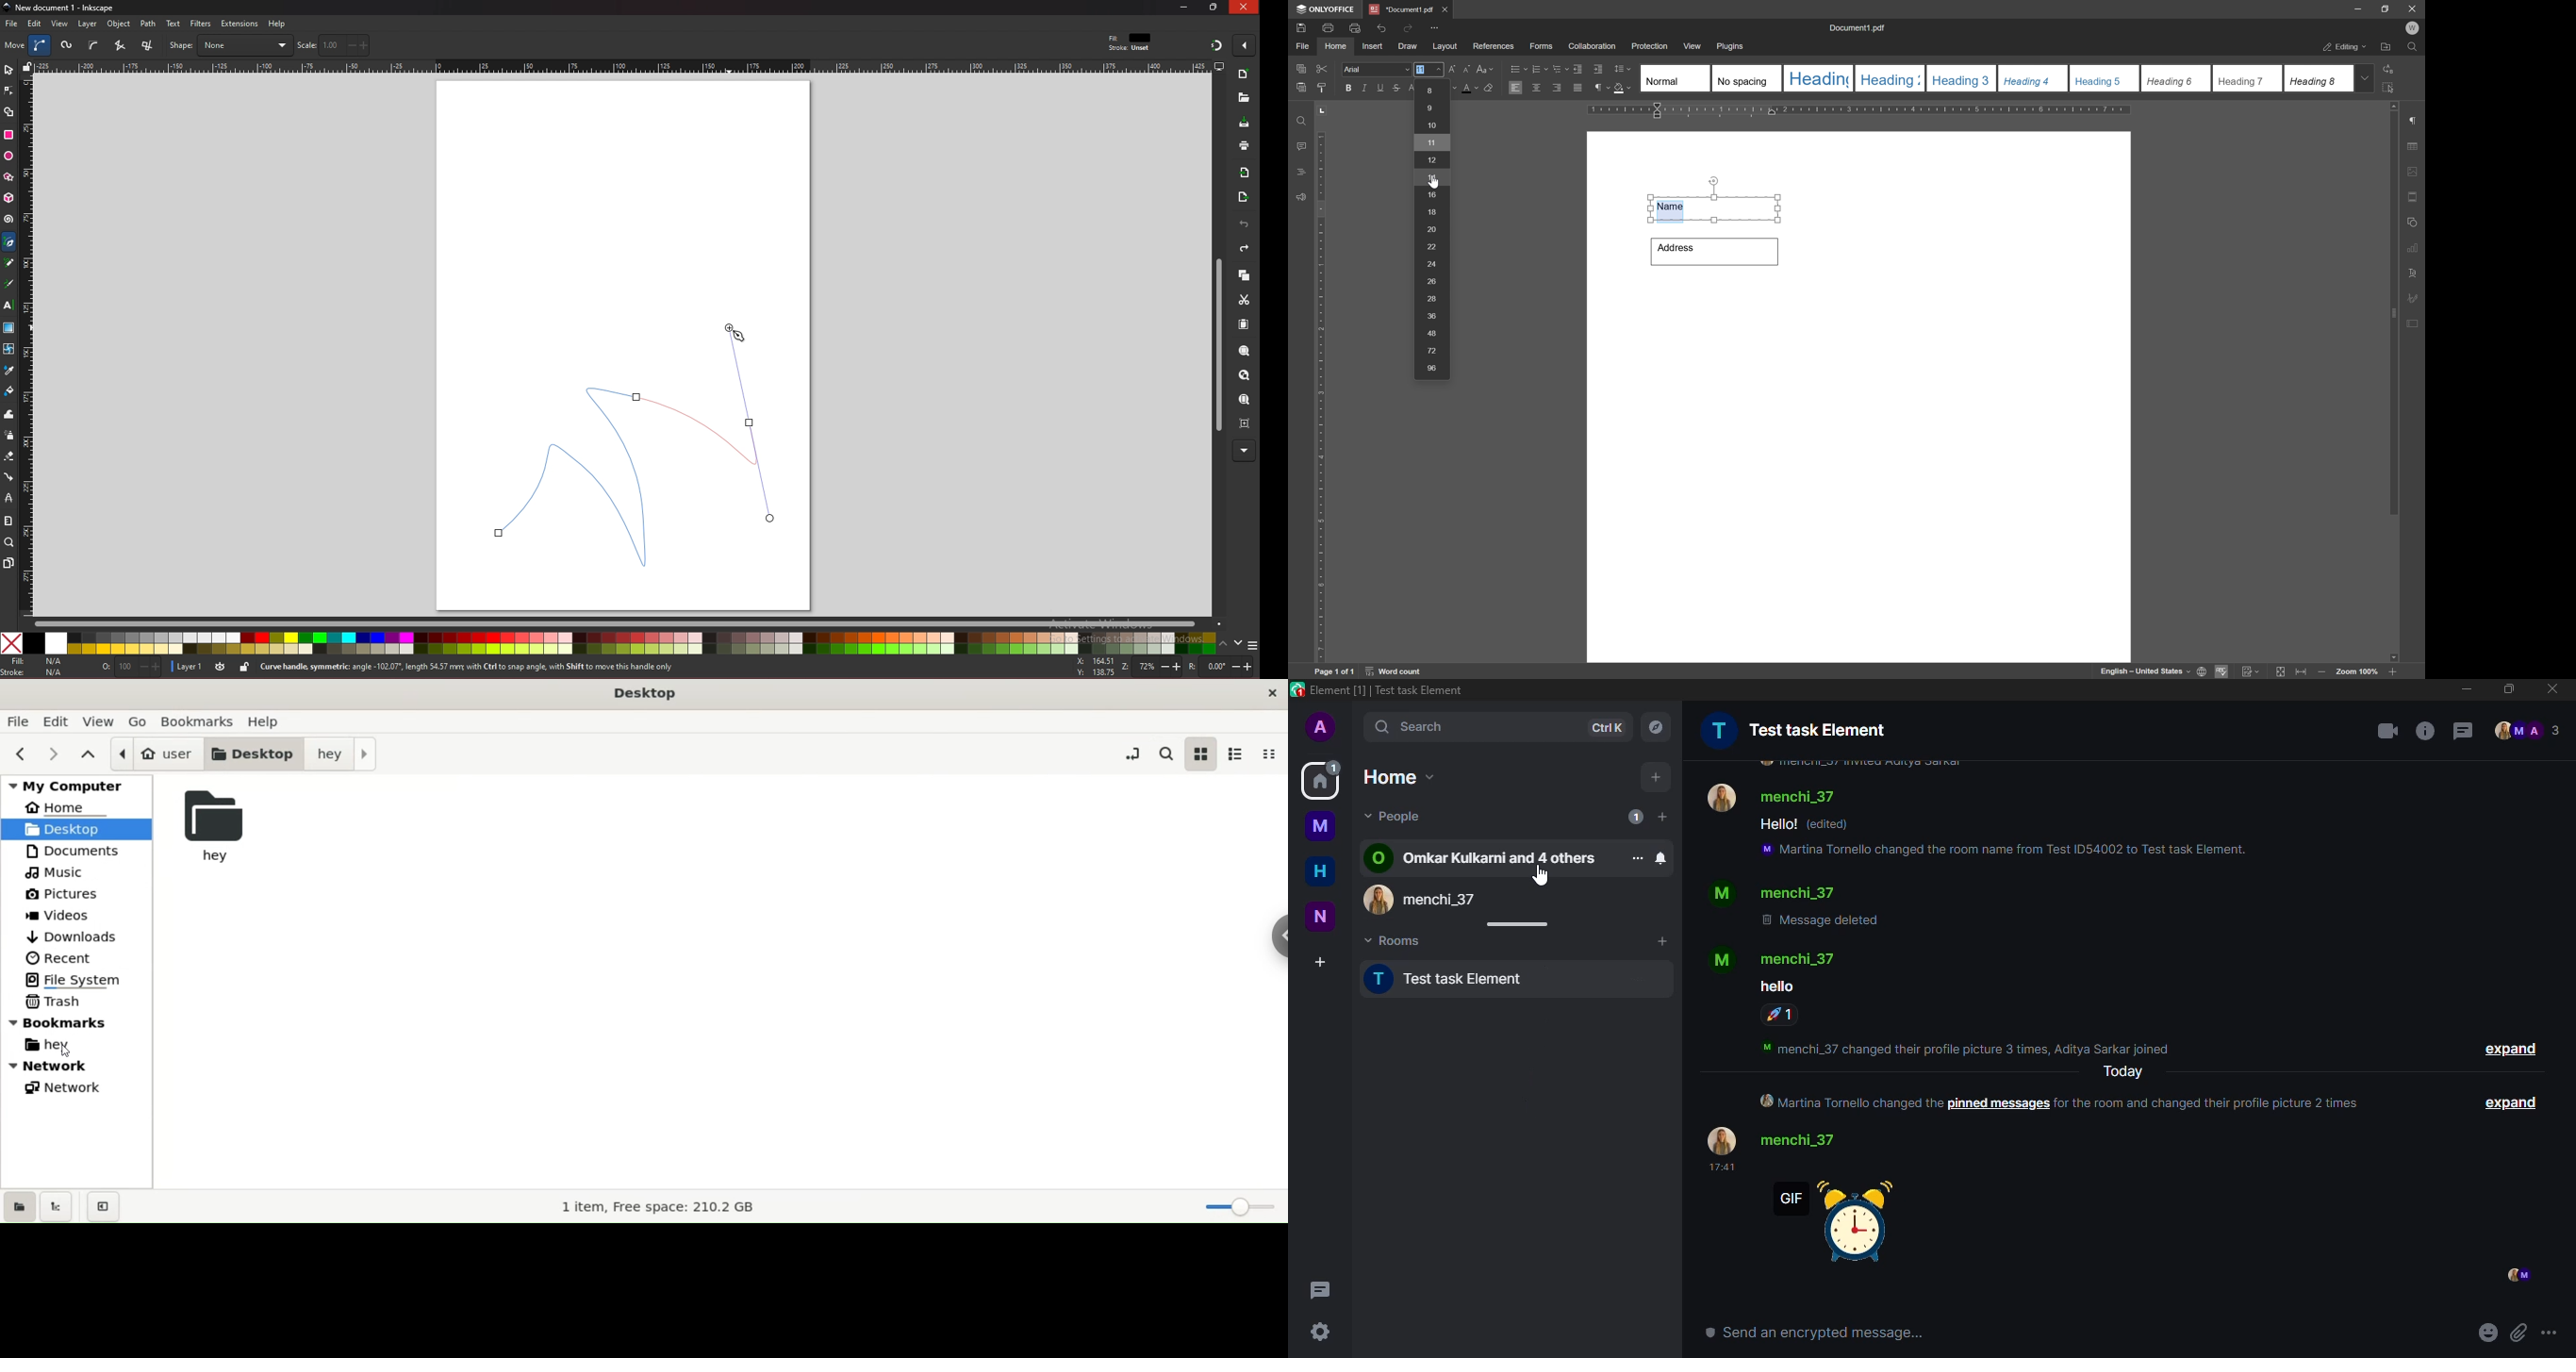 The image size is (2576, 1372). I want to click on menchi_37, so click(1774, 793).